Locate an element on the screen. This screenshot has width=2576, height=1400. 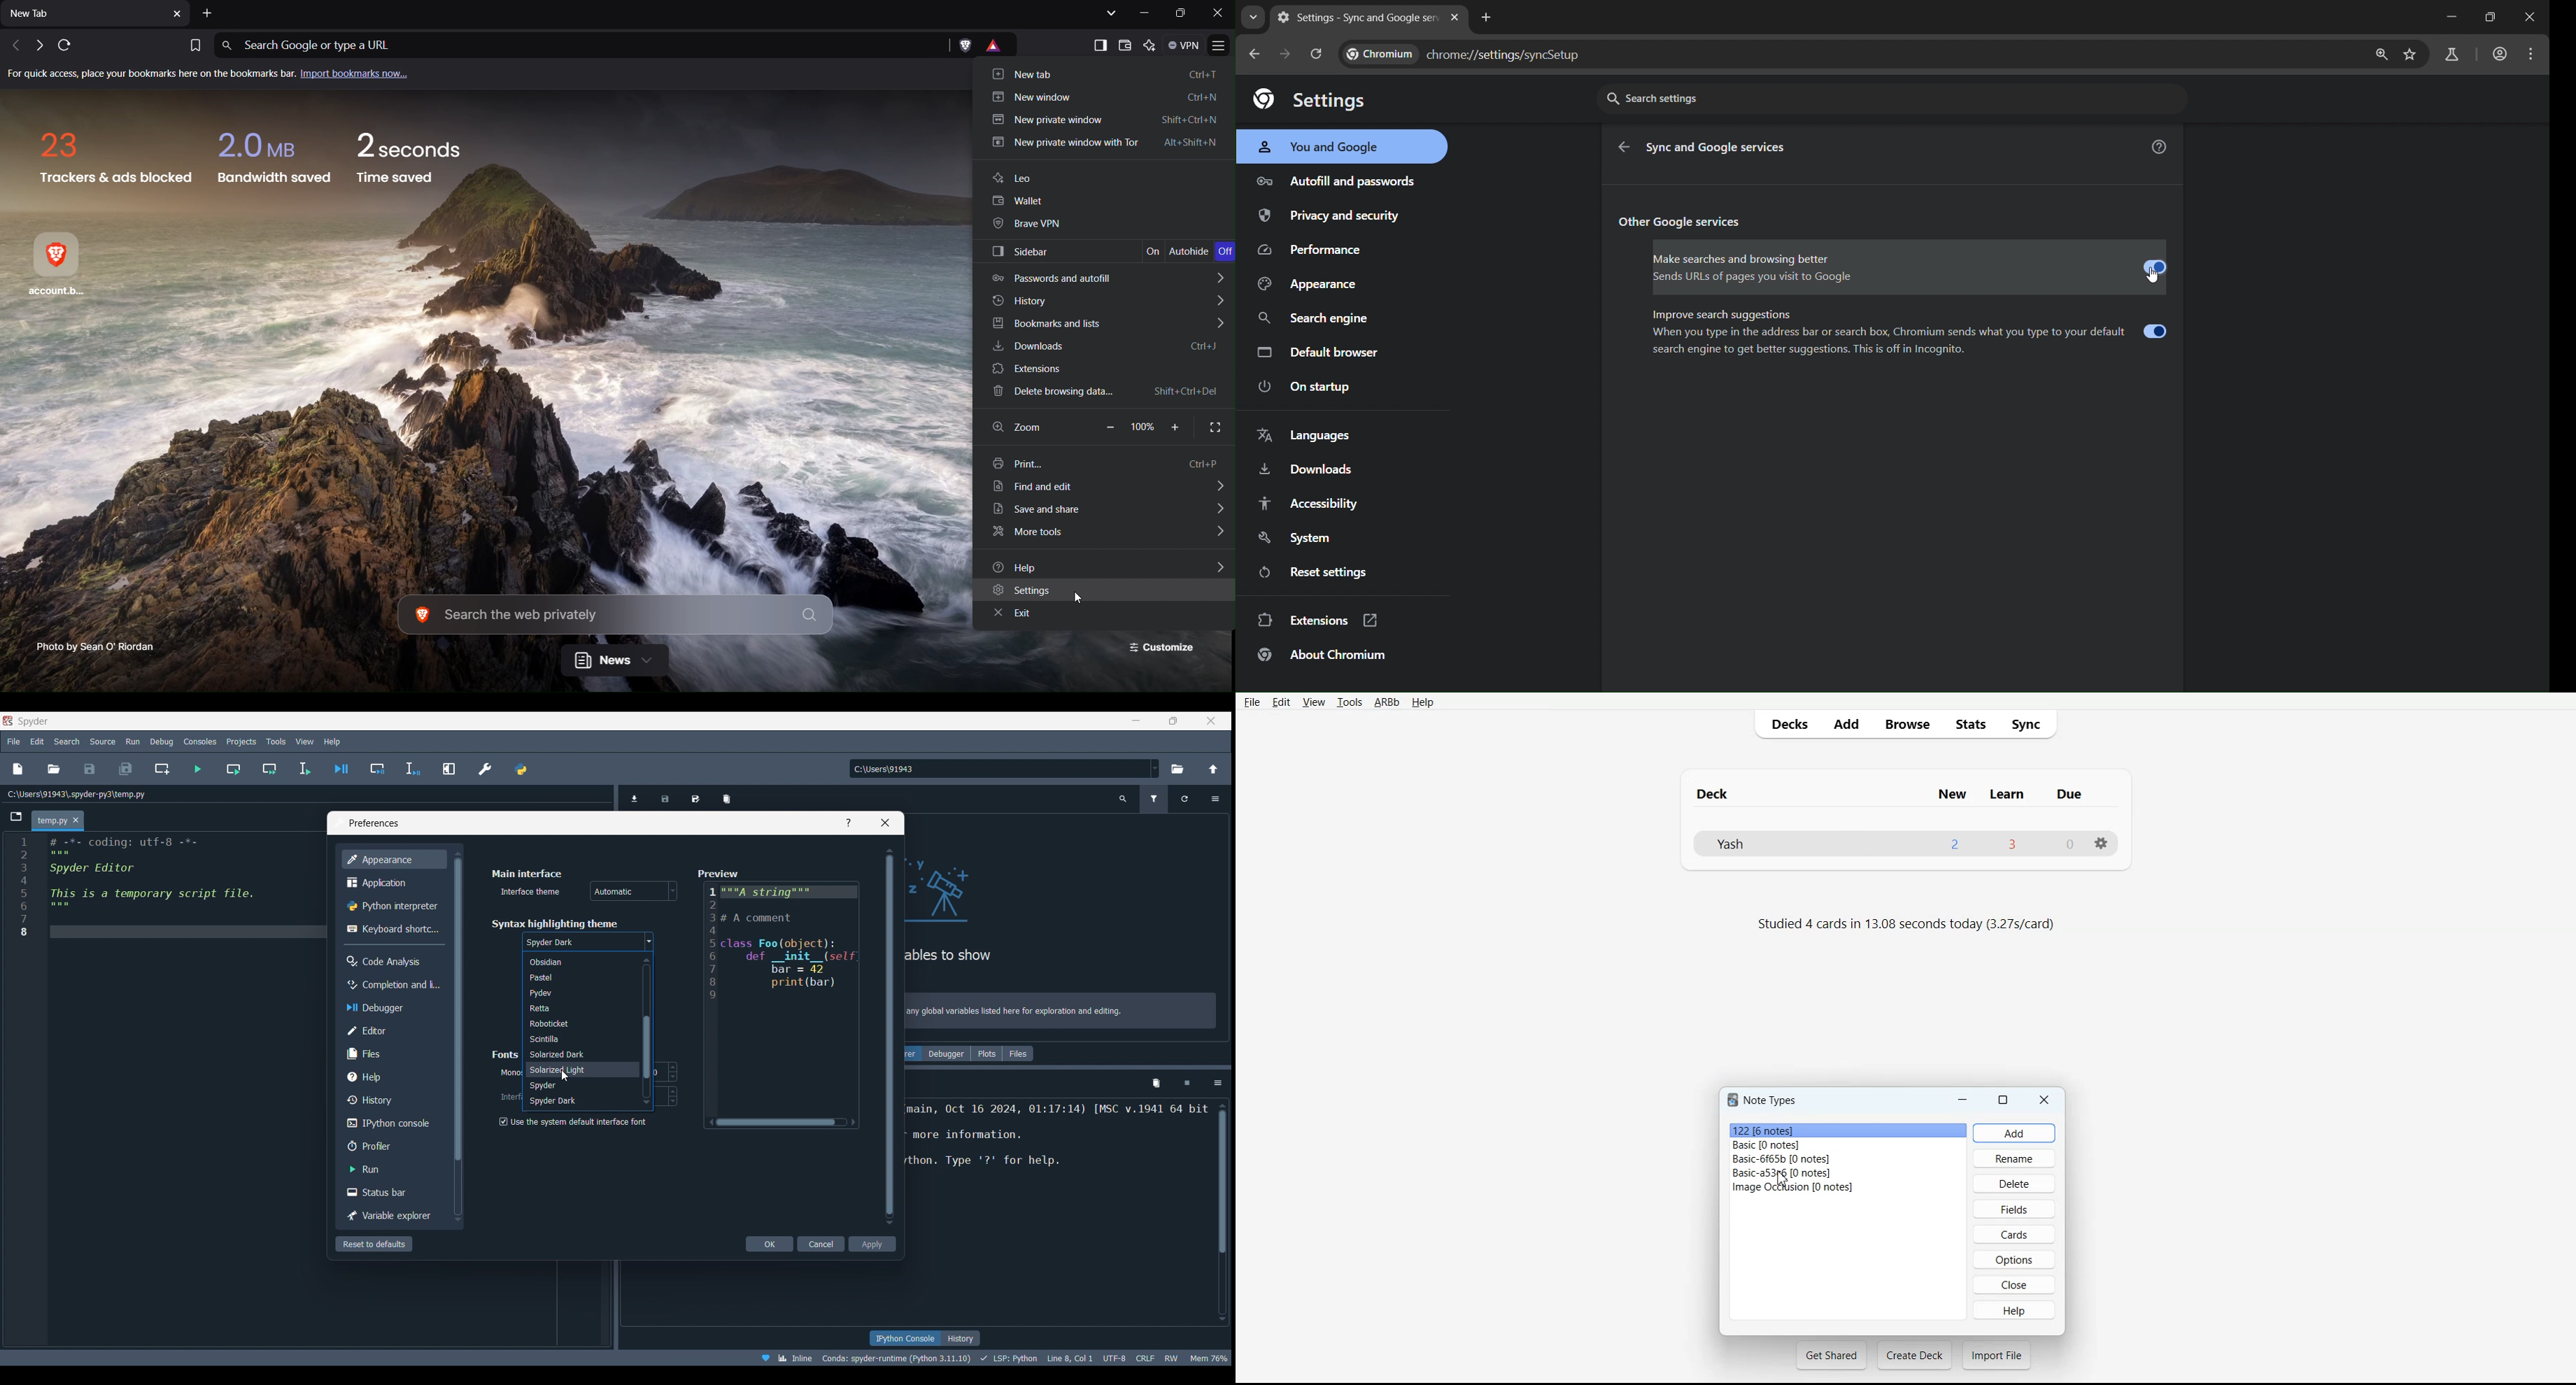
variable explorer pane is located at coordinates (1013, 913).